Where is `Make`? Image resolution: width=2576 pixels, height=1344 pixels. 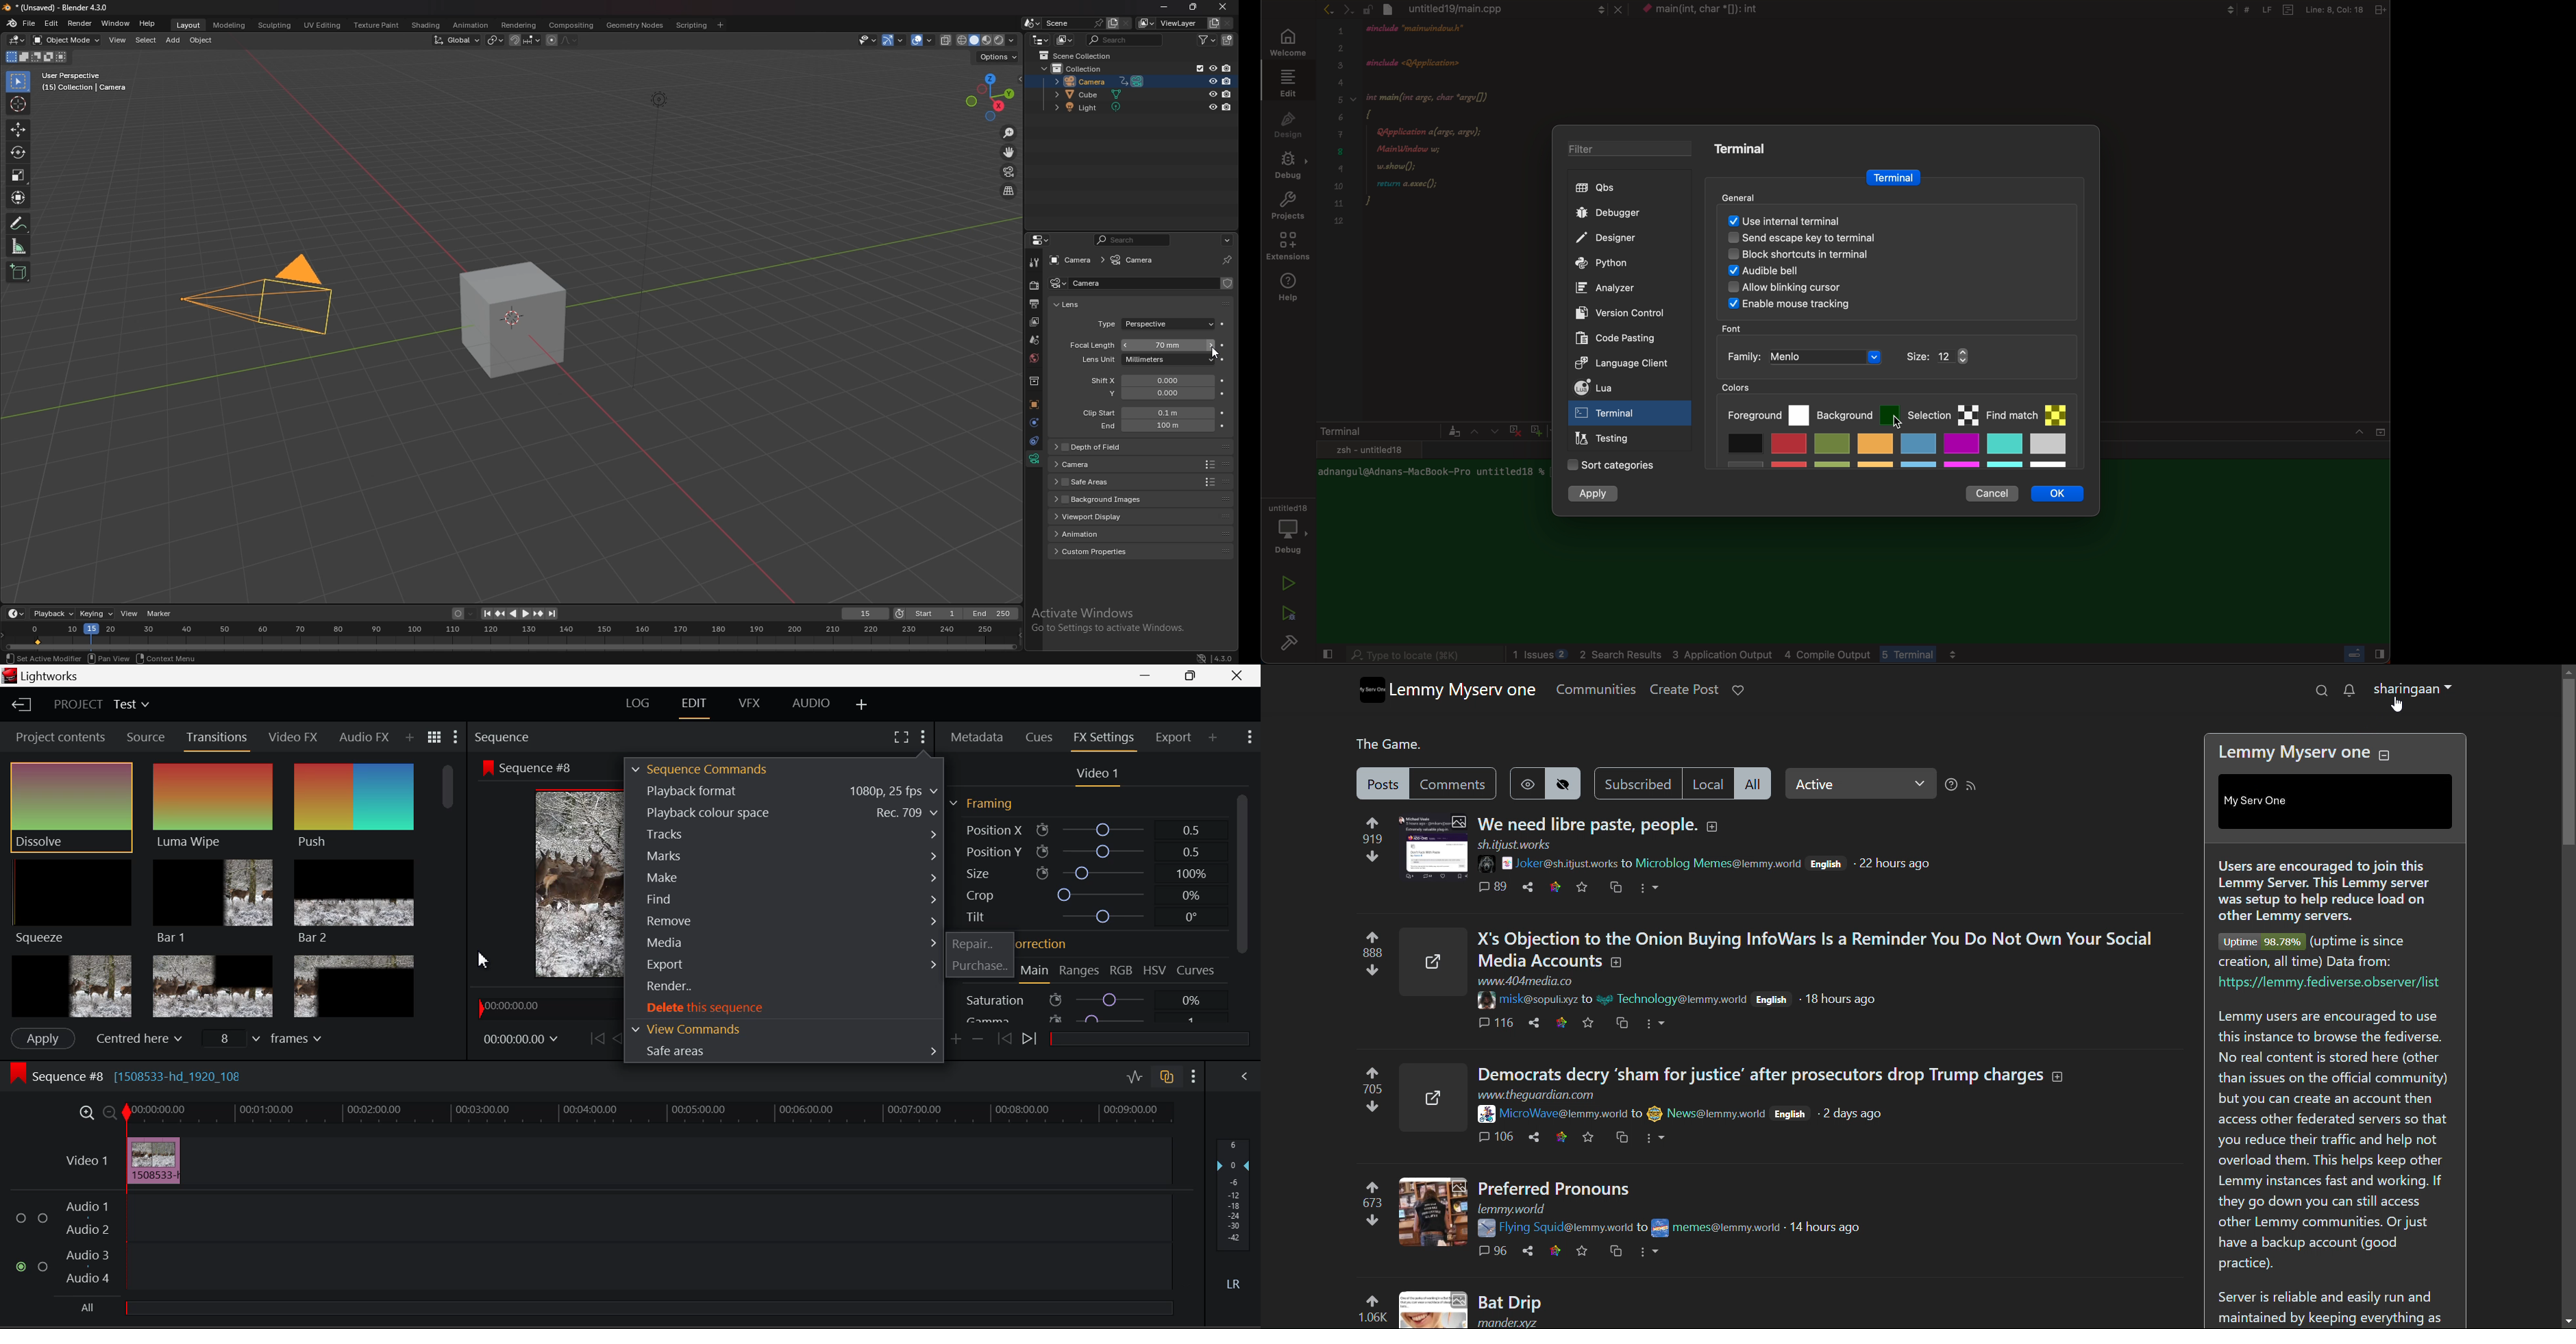 Make is located at coordinates (784, 878).